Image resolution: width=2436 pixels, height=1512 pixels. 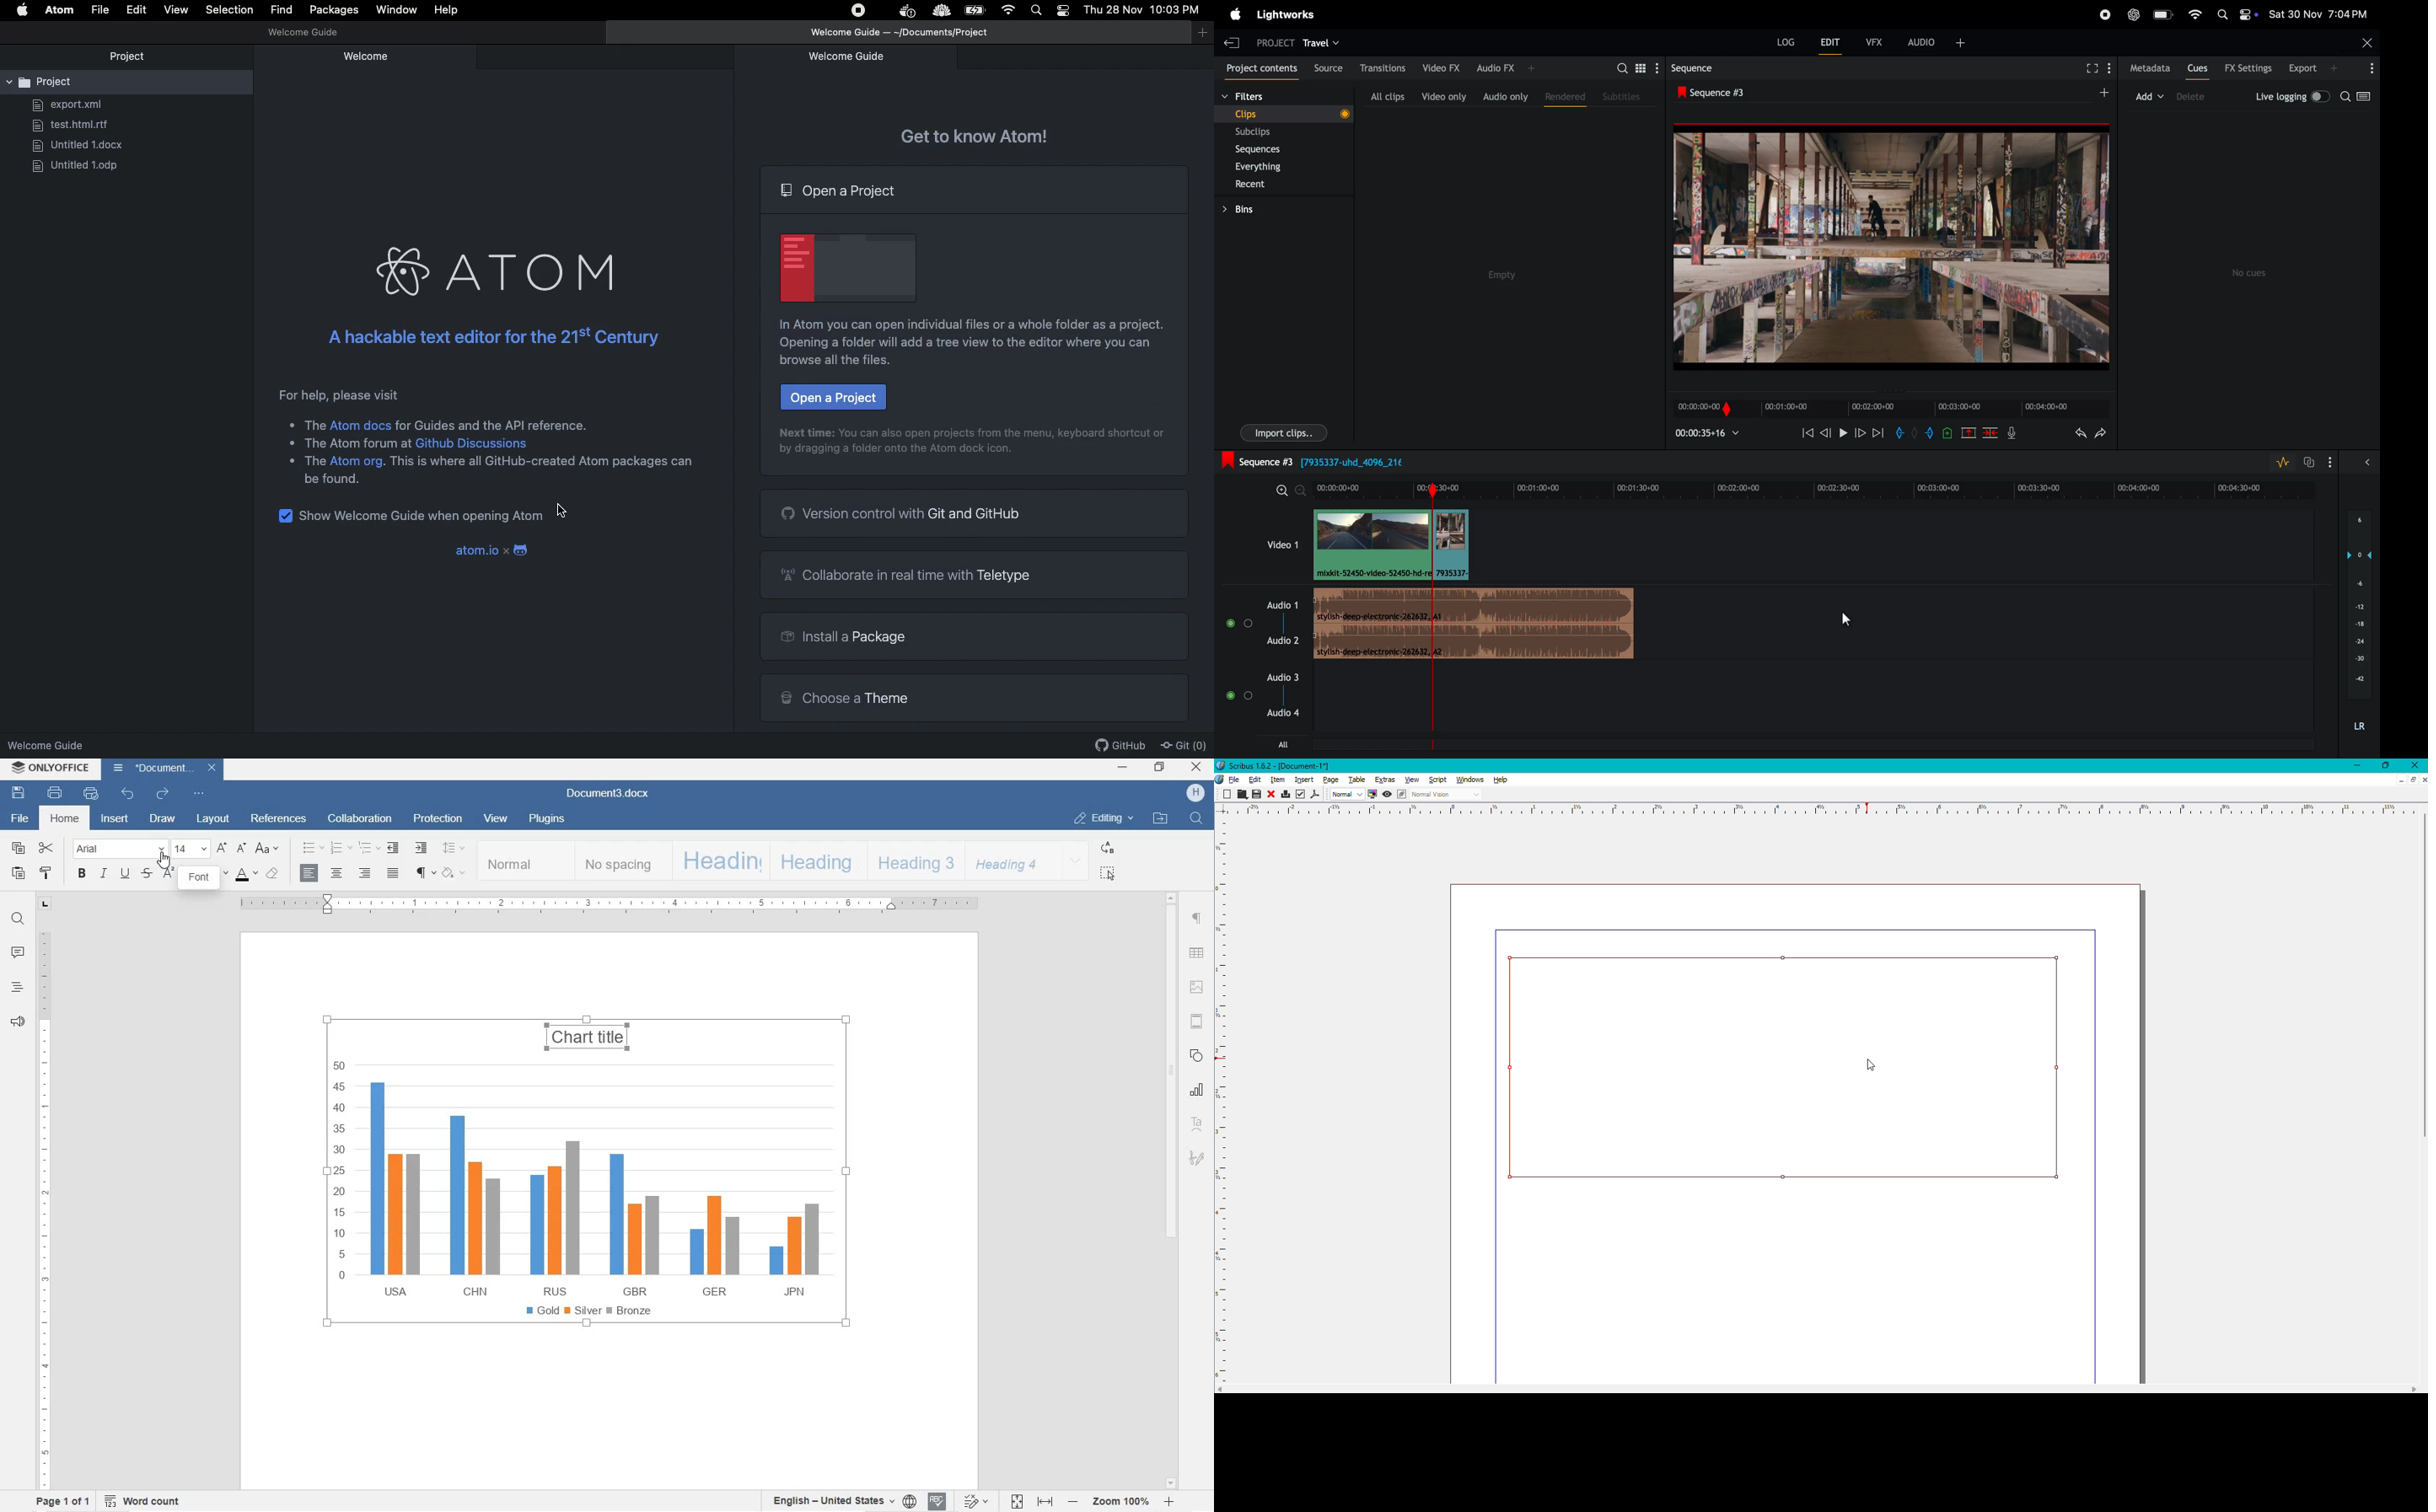 What do you see at coordinates (392, 849) in the screenshot?
I see `DECREASE INDENT` at bounding box center [392, 849].